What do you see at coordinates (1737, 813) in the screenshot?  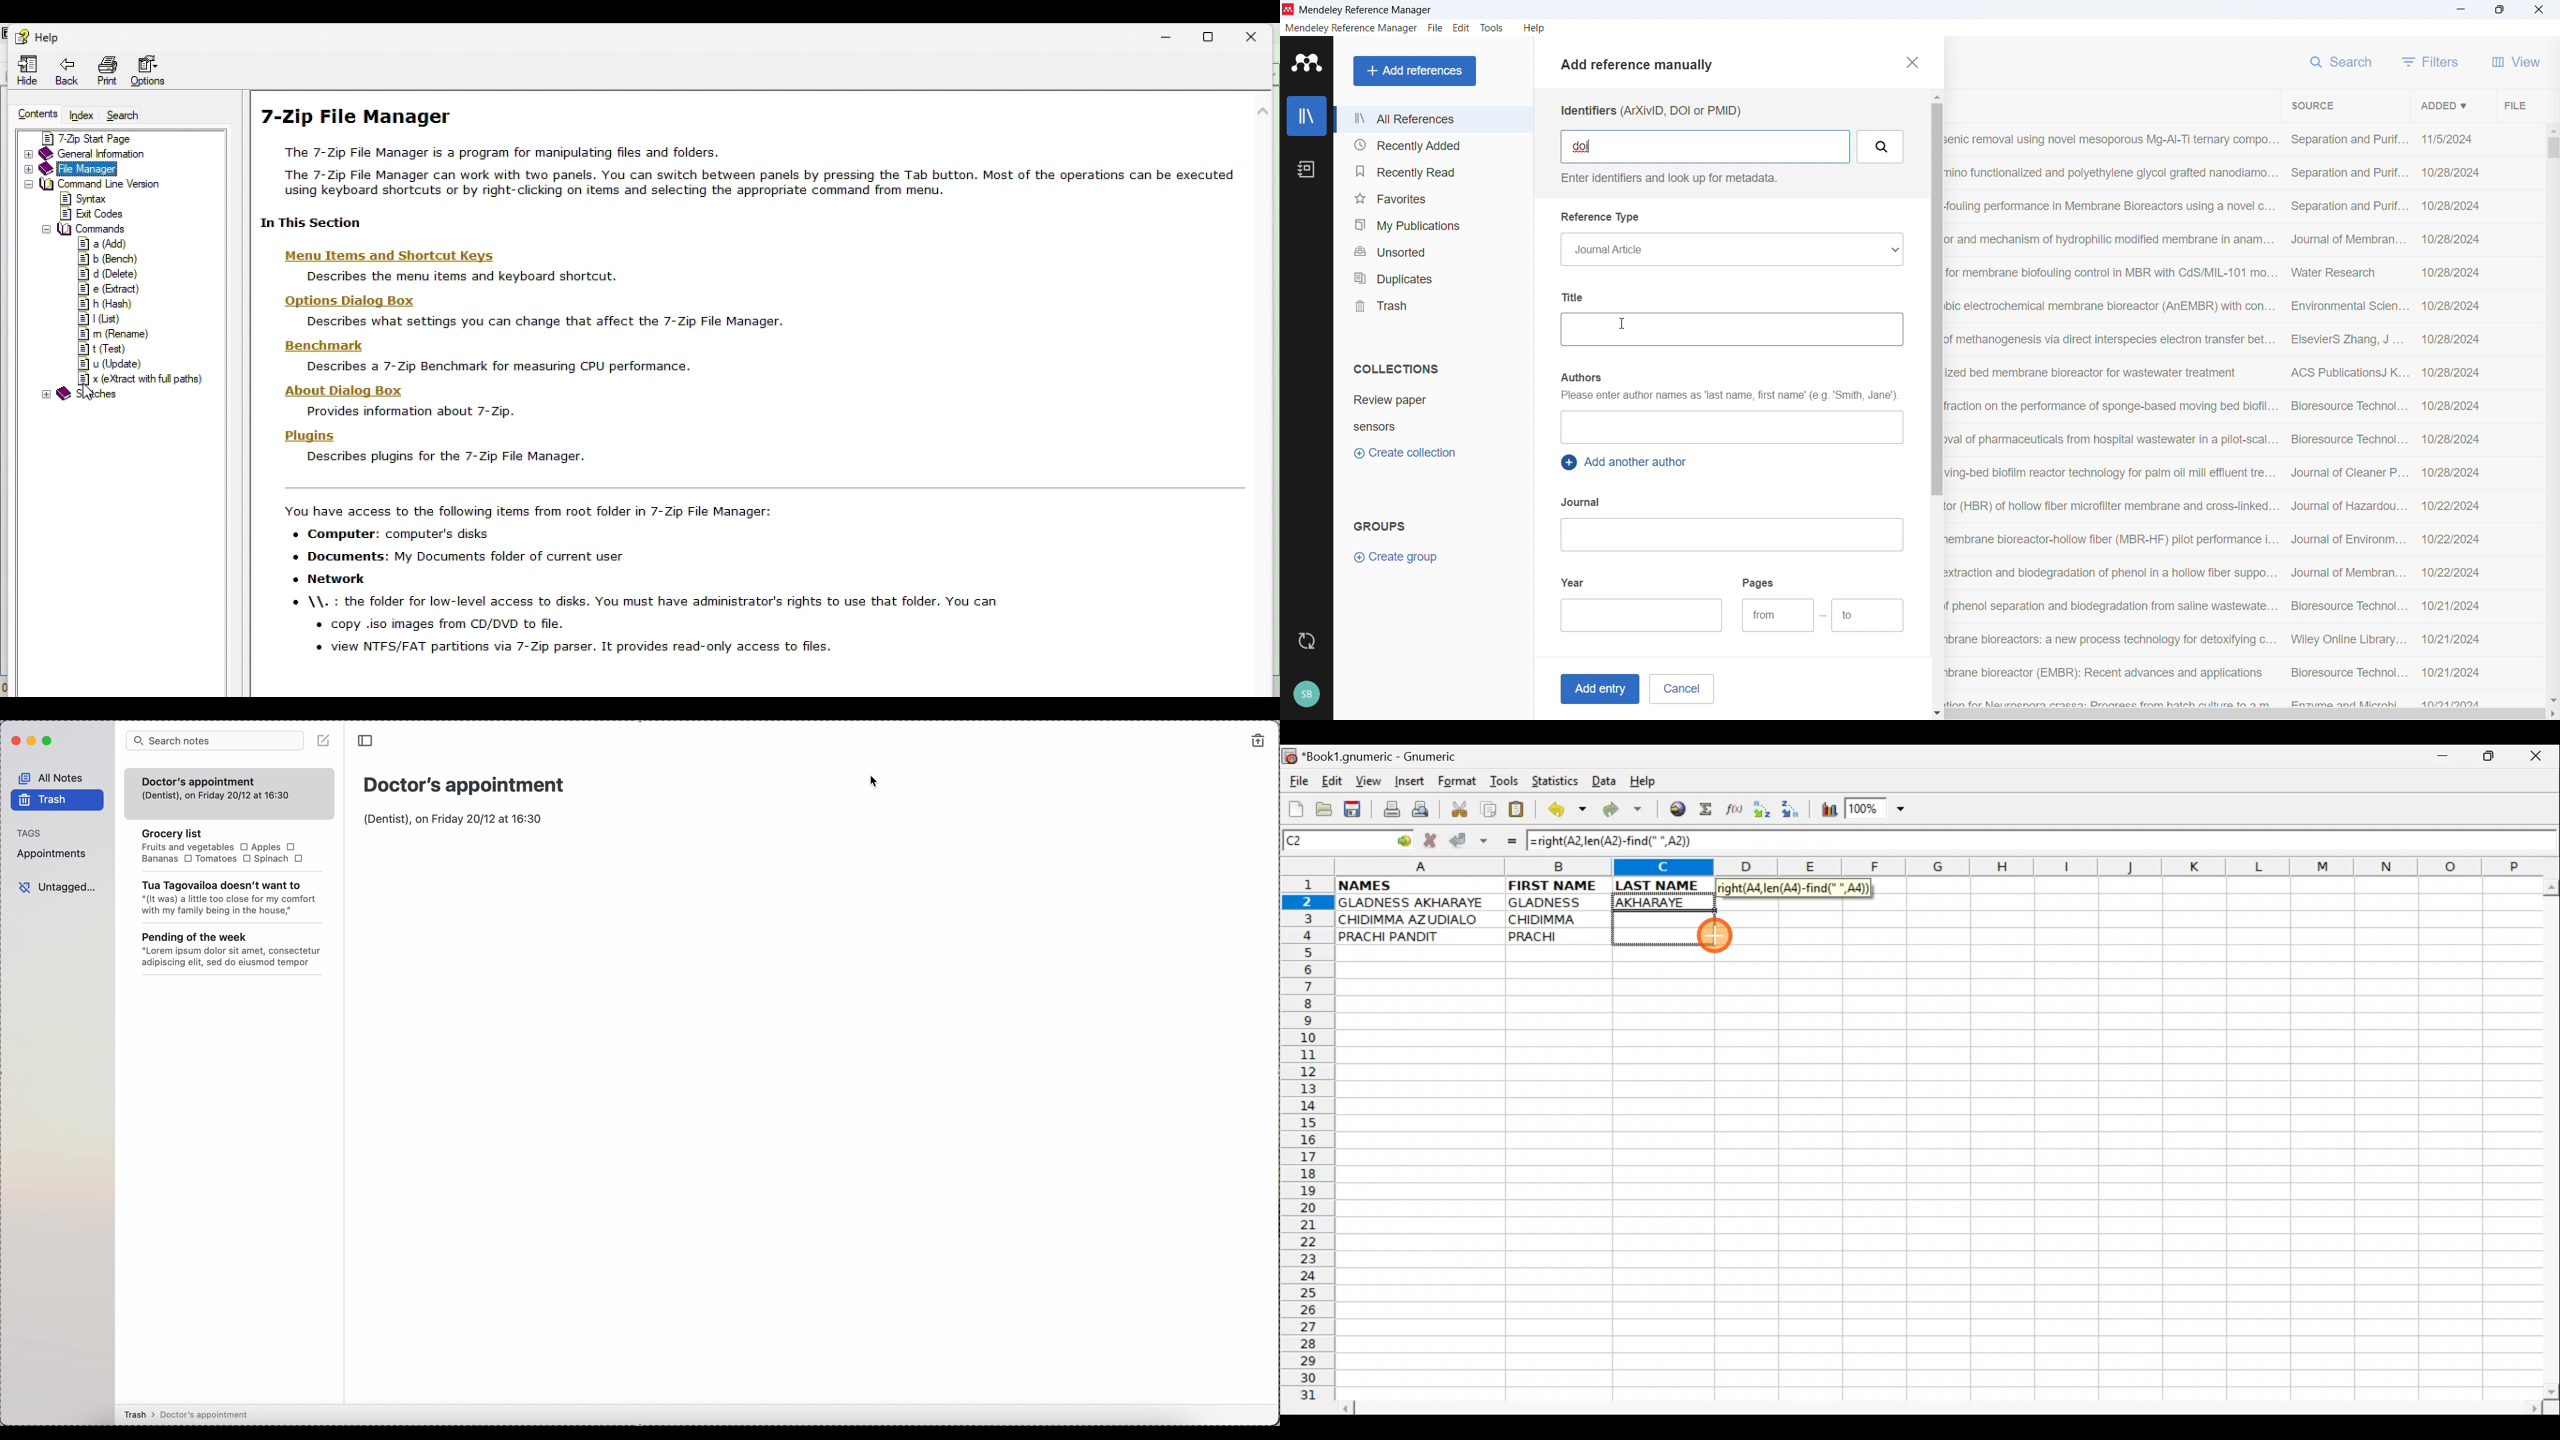 I see `Edit function in the current cell` at bounding box center [1737, 813].